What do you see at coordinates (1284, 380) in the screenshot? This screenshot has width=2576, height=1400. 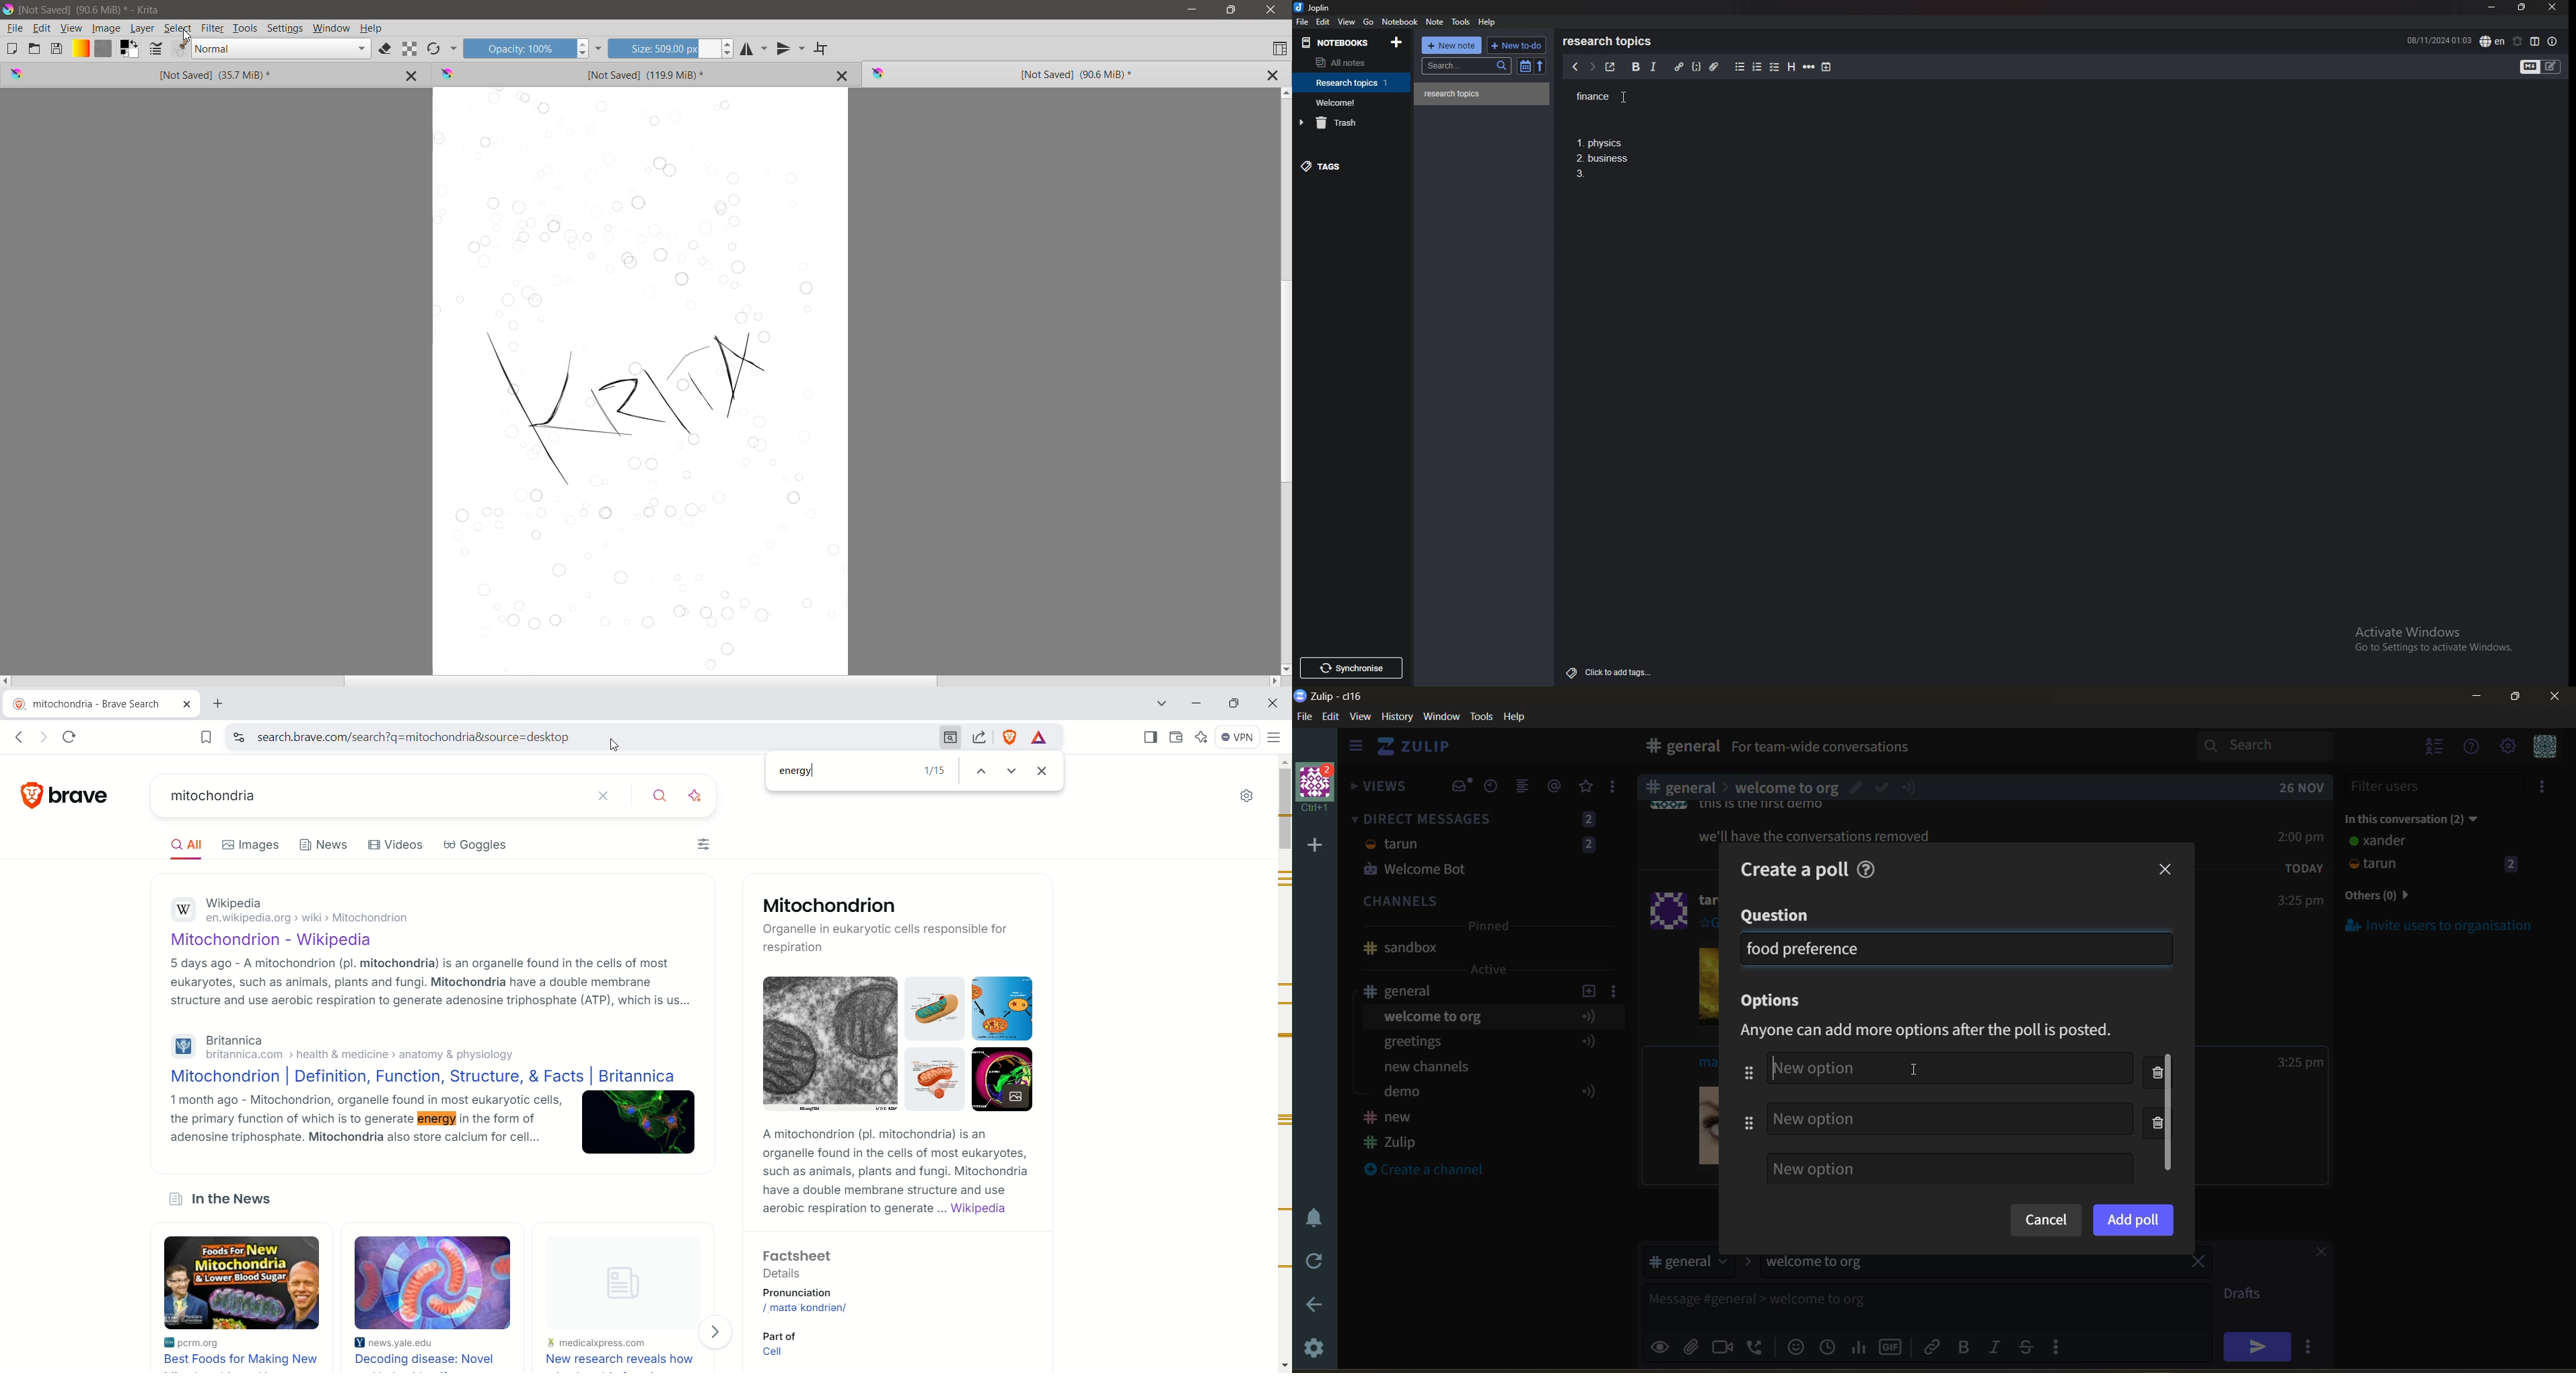 I see `Vertical Scroll Bar` at bounding box center [1284, 380].